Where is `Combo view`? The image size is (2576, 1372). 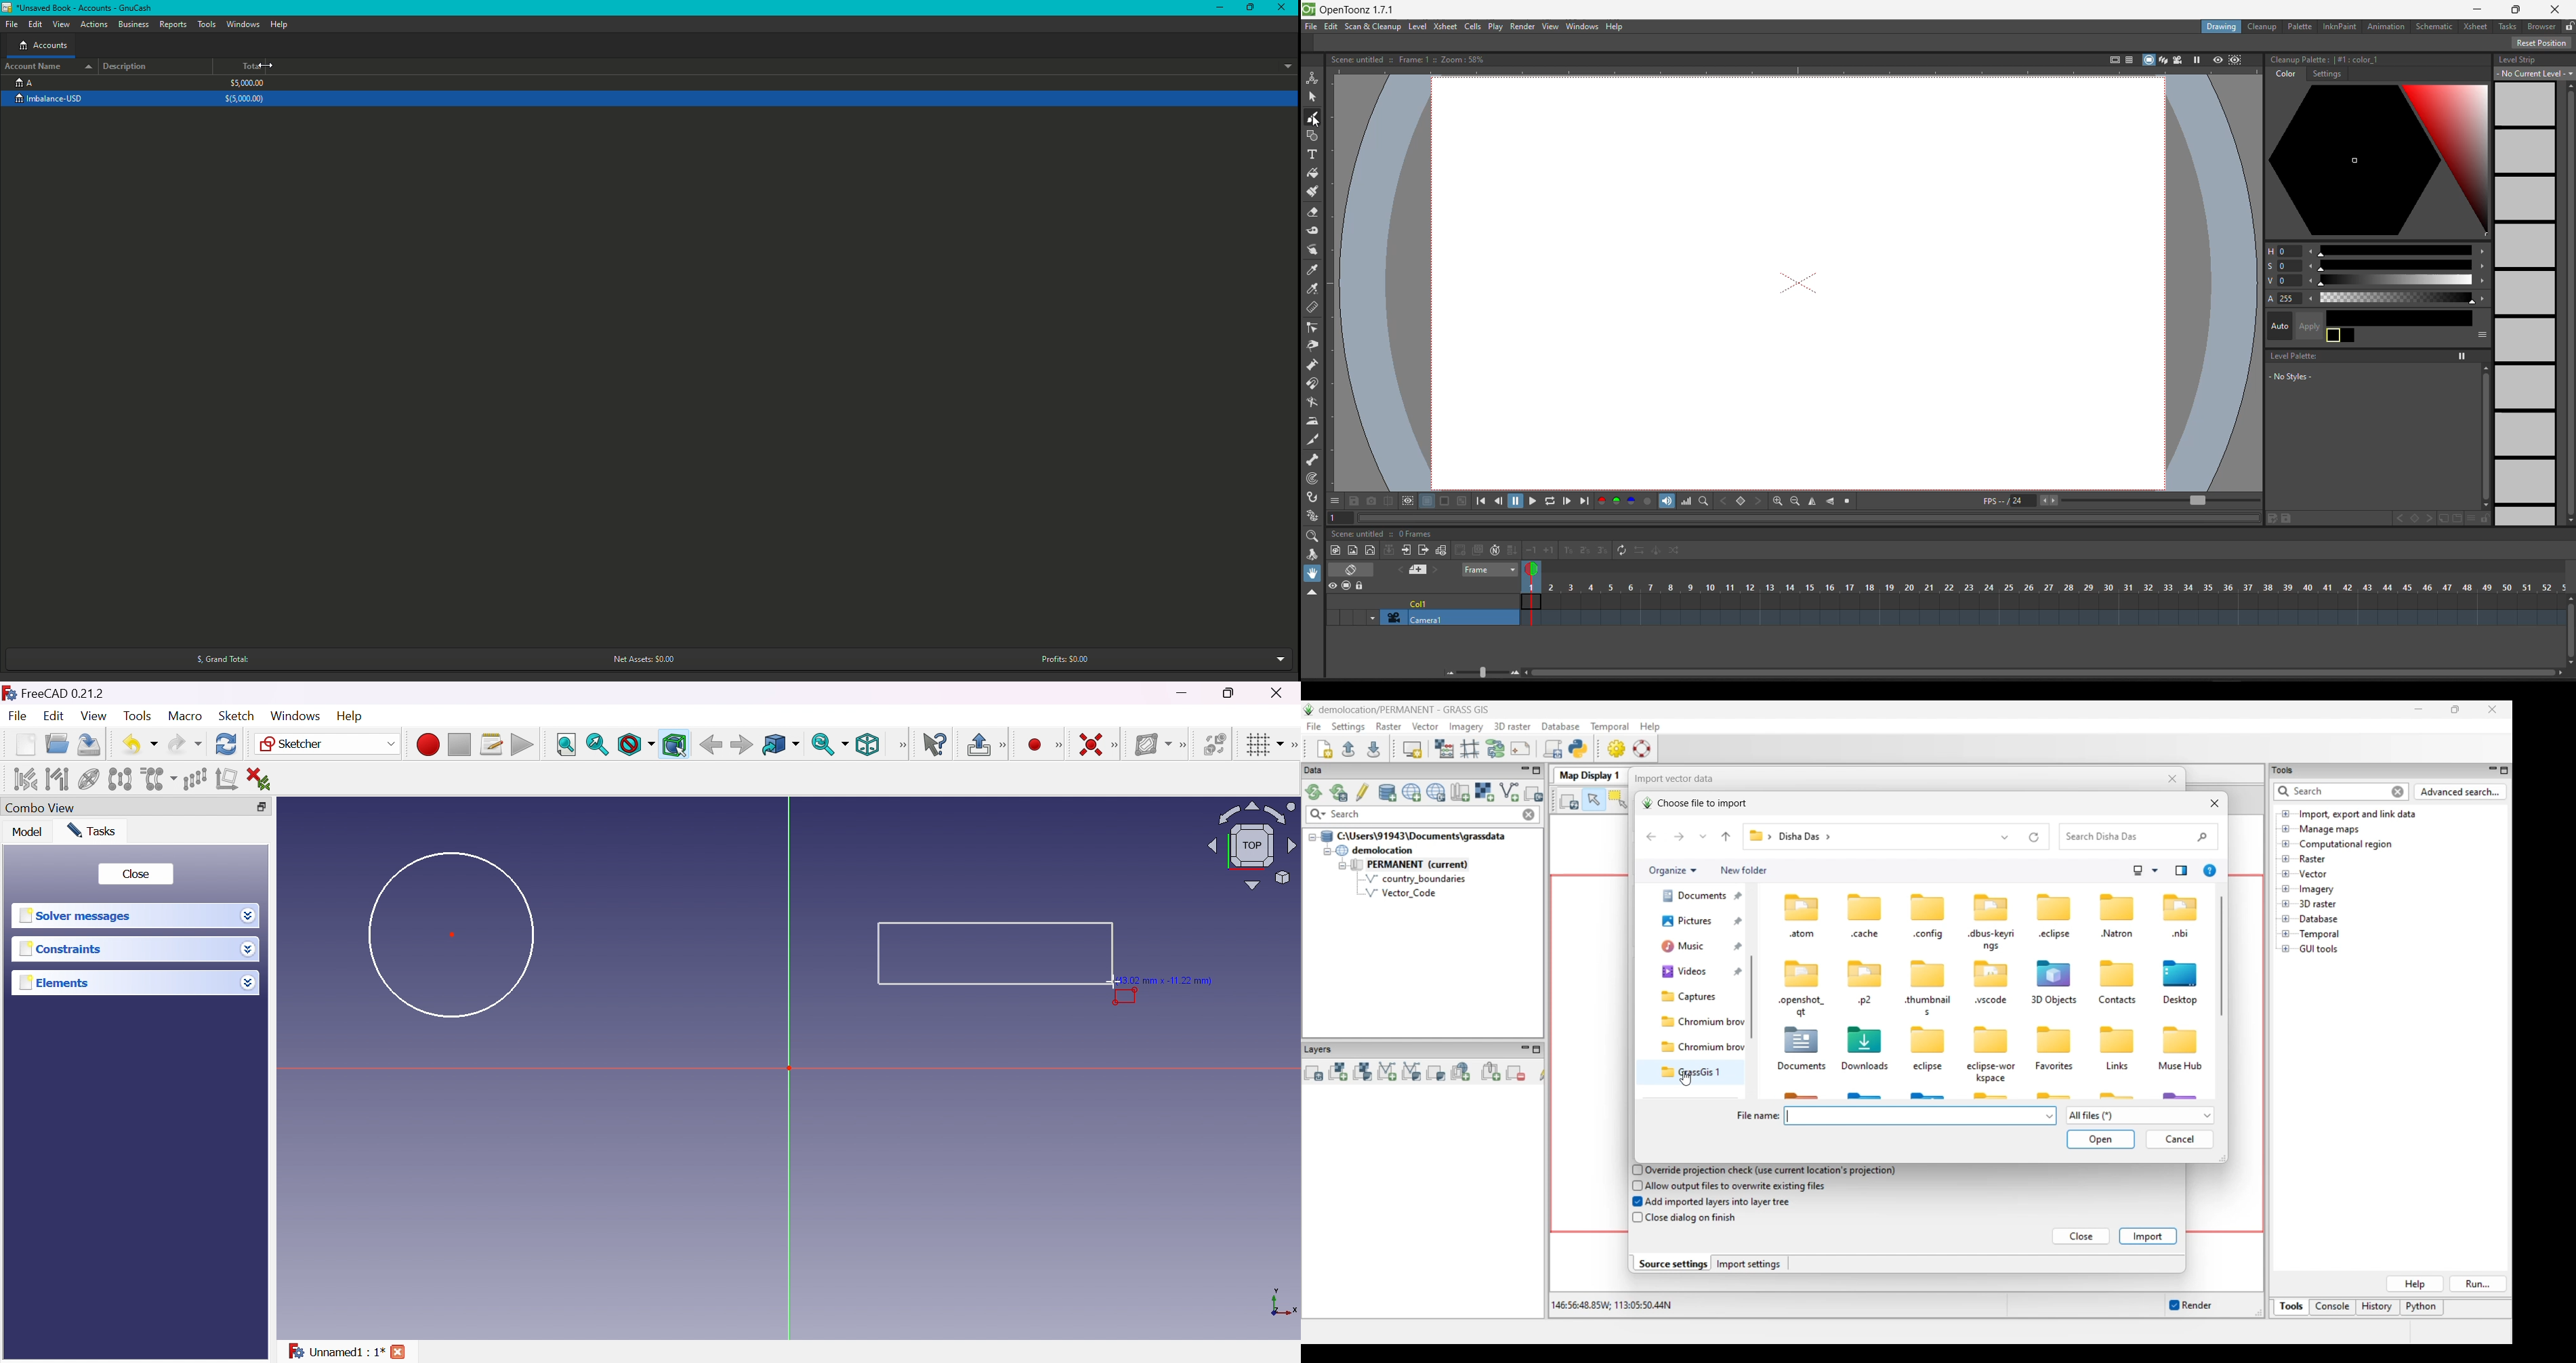
Combo view is located at coordinates (40, 809).